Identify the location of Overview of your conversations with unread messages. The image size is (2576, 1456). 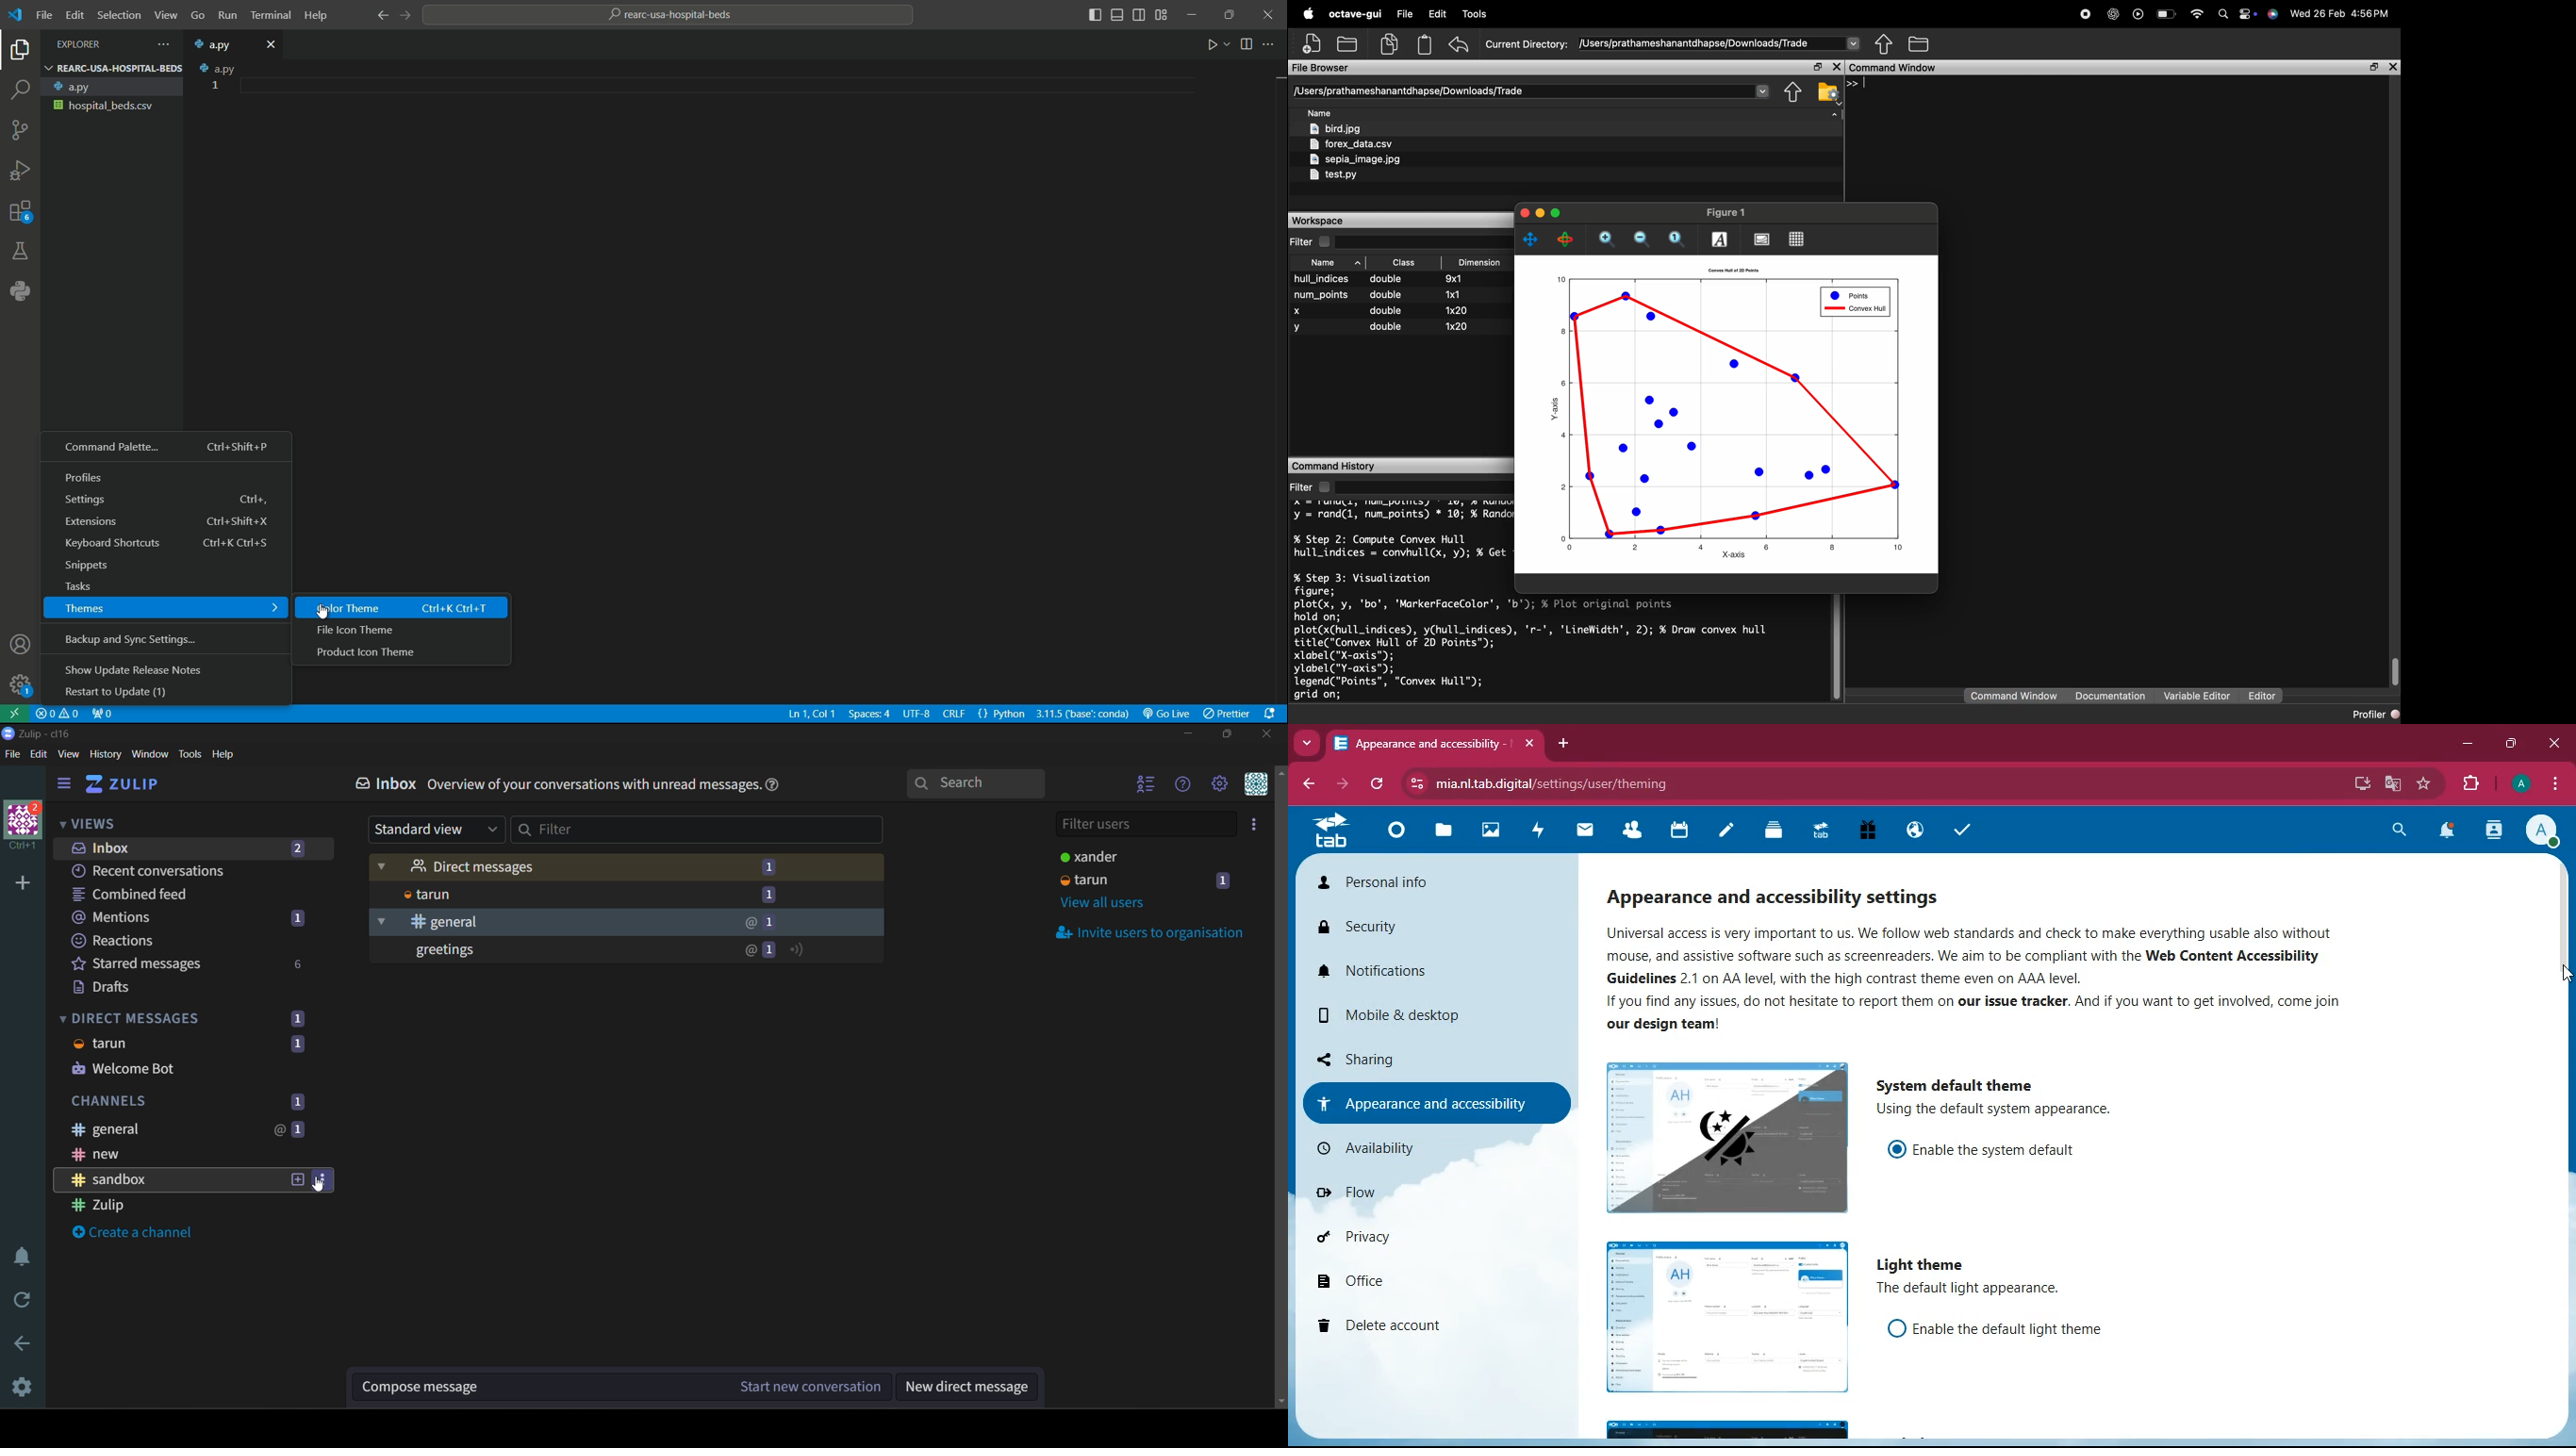
(593, 786).